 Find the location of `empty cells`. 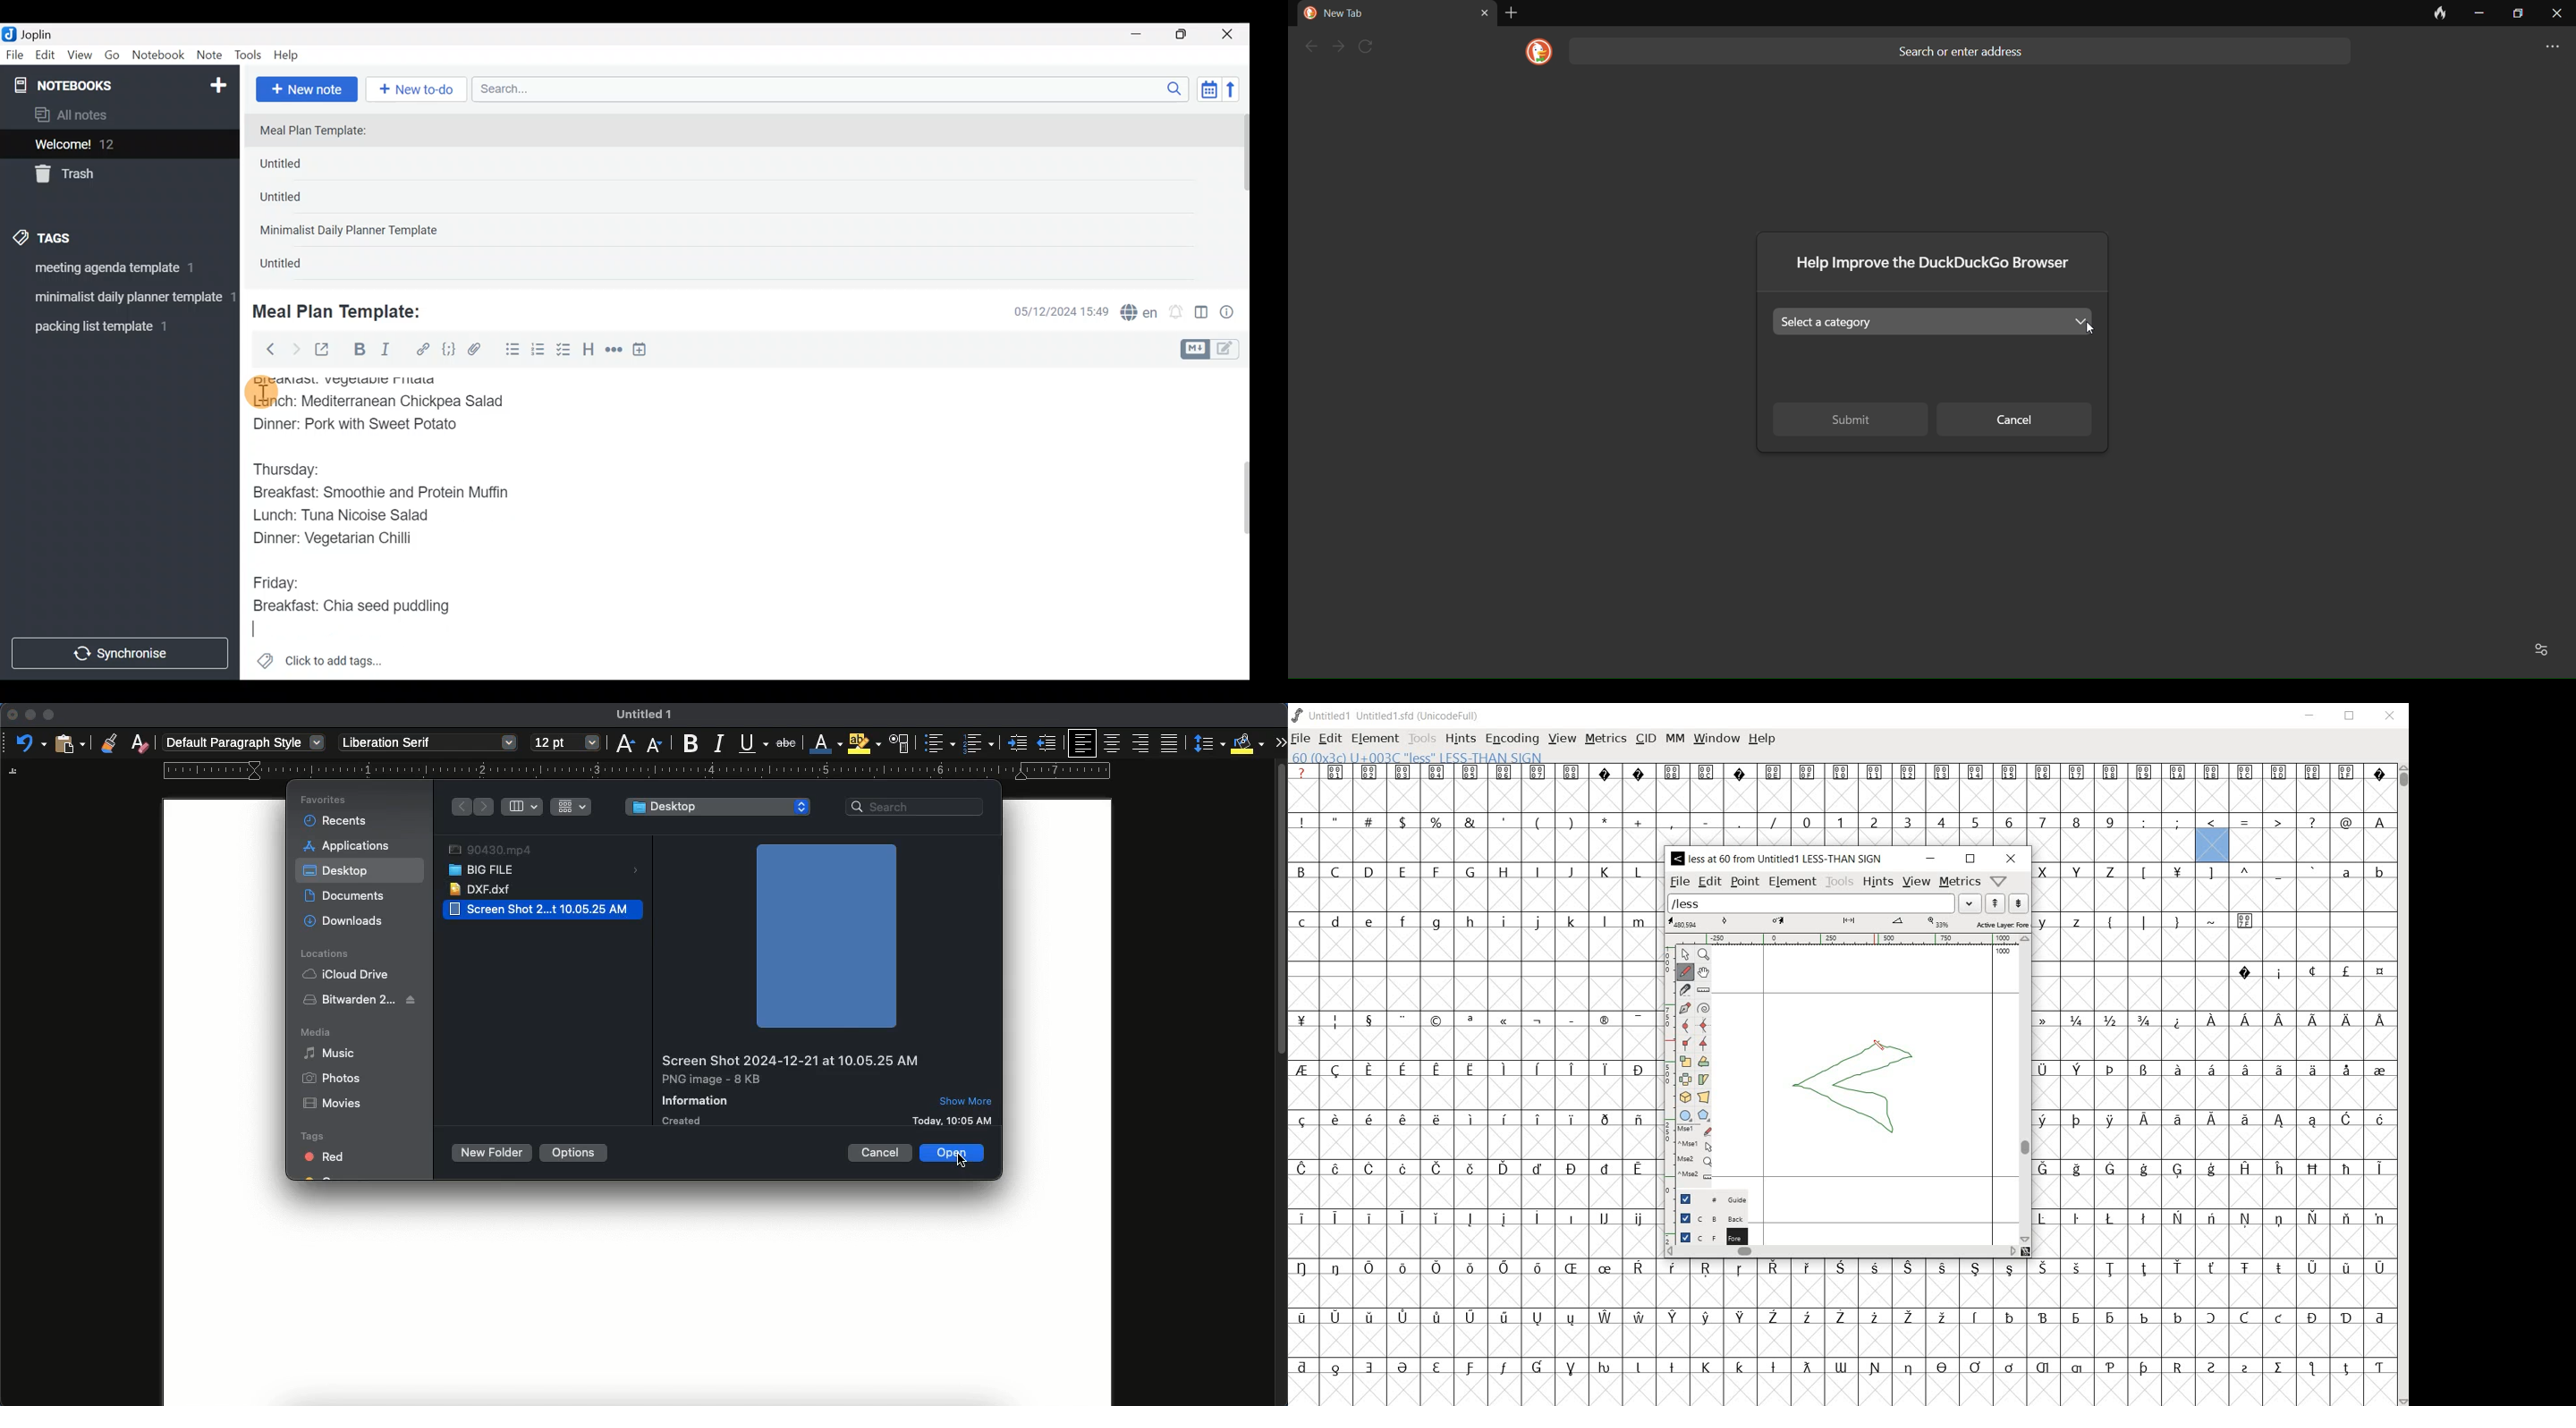

empty cells is located at coordinates (2208, 1043).